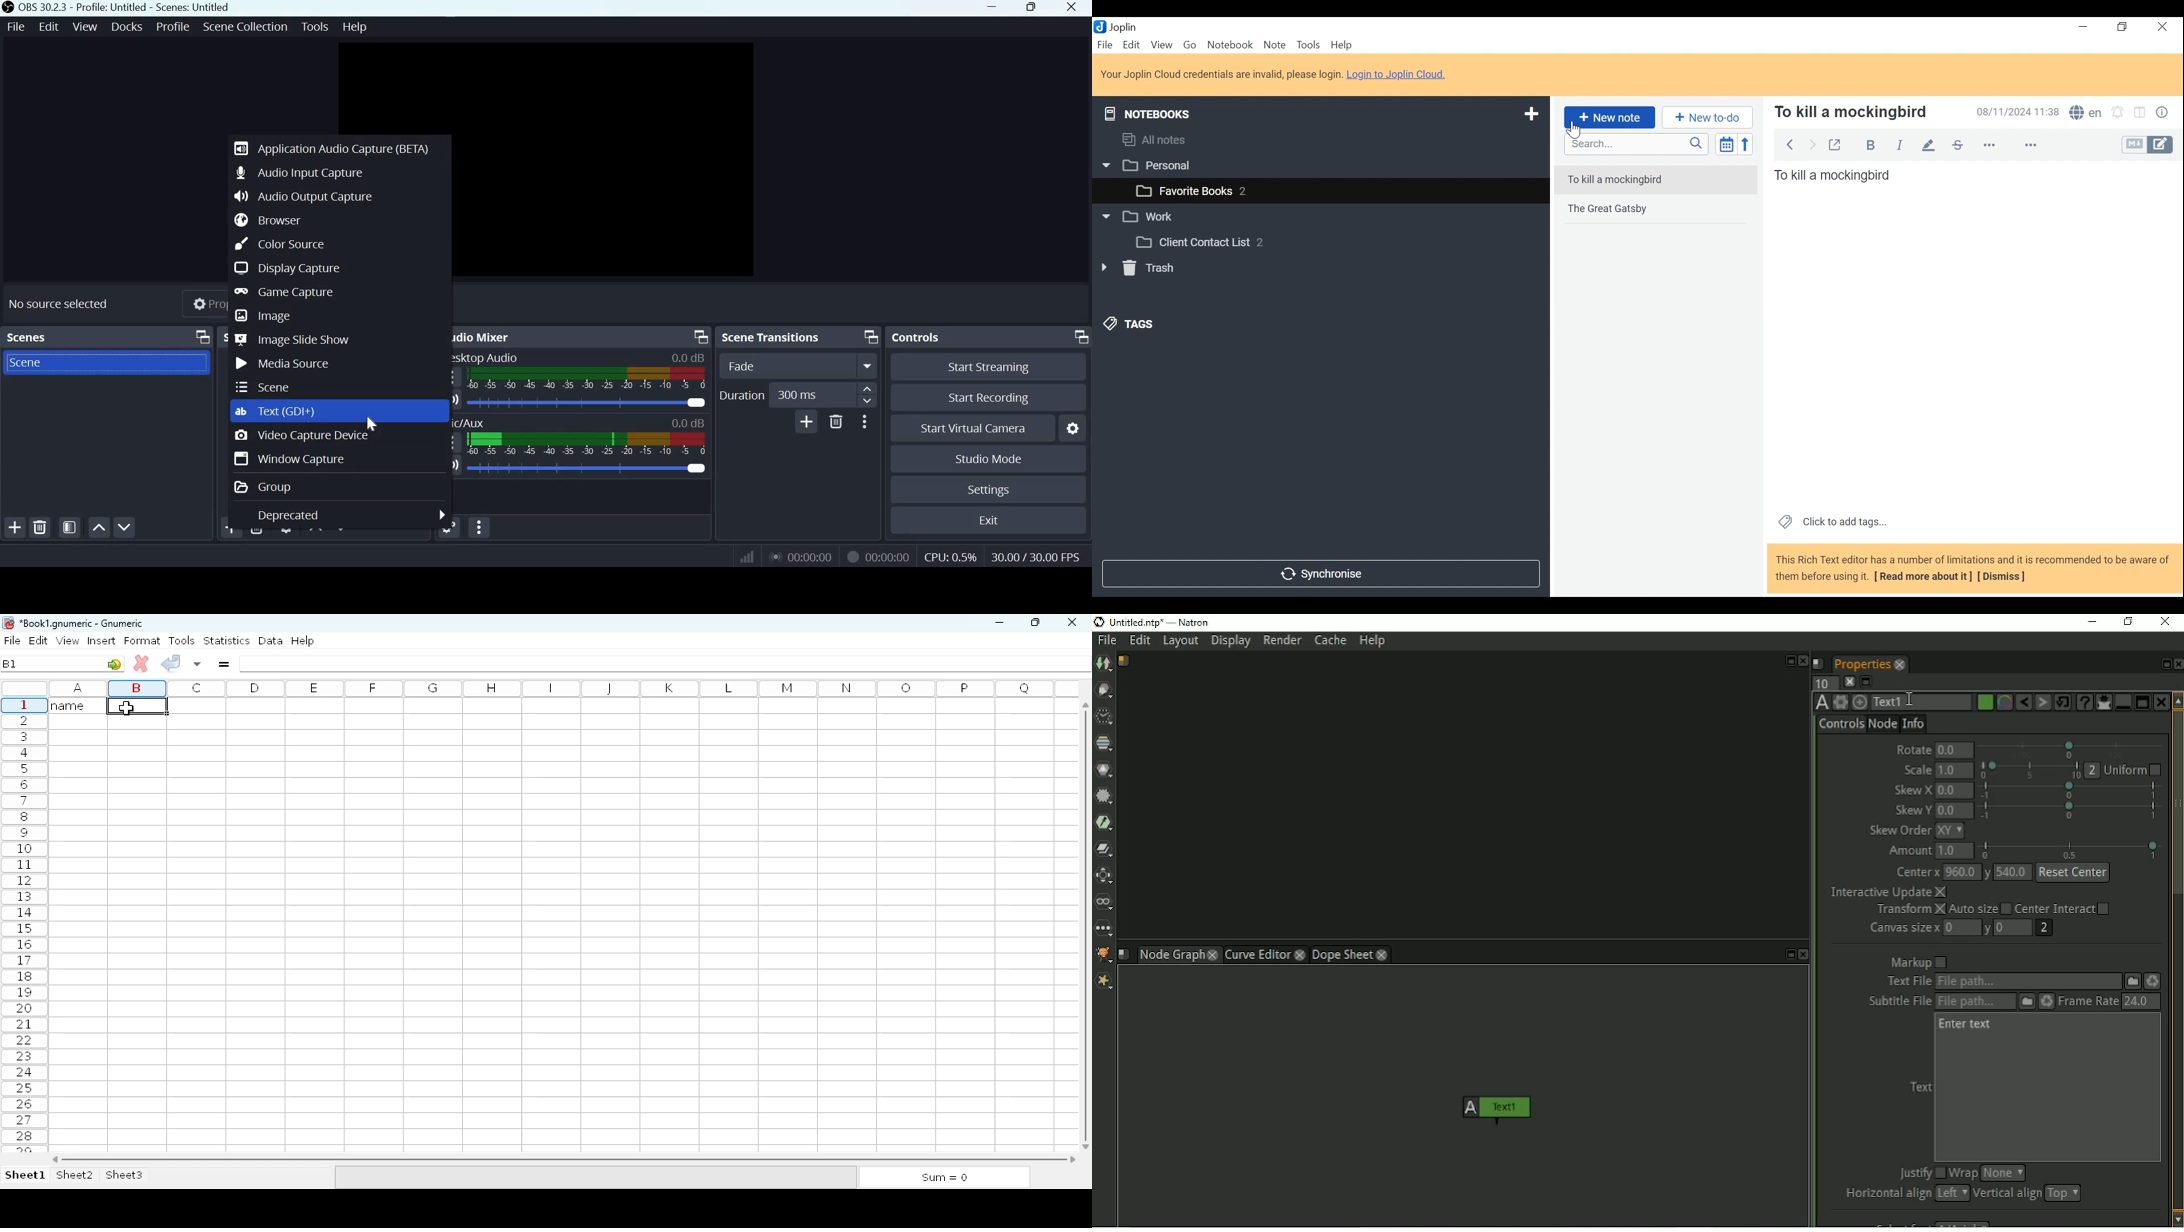 This screenshot has height=1232, width=2184. What do you see at coordinates (851, 557) in the screenshot?
I see `Recording Status Icon` at bounding box center [851, 557].